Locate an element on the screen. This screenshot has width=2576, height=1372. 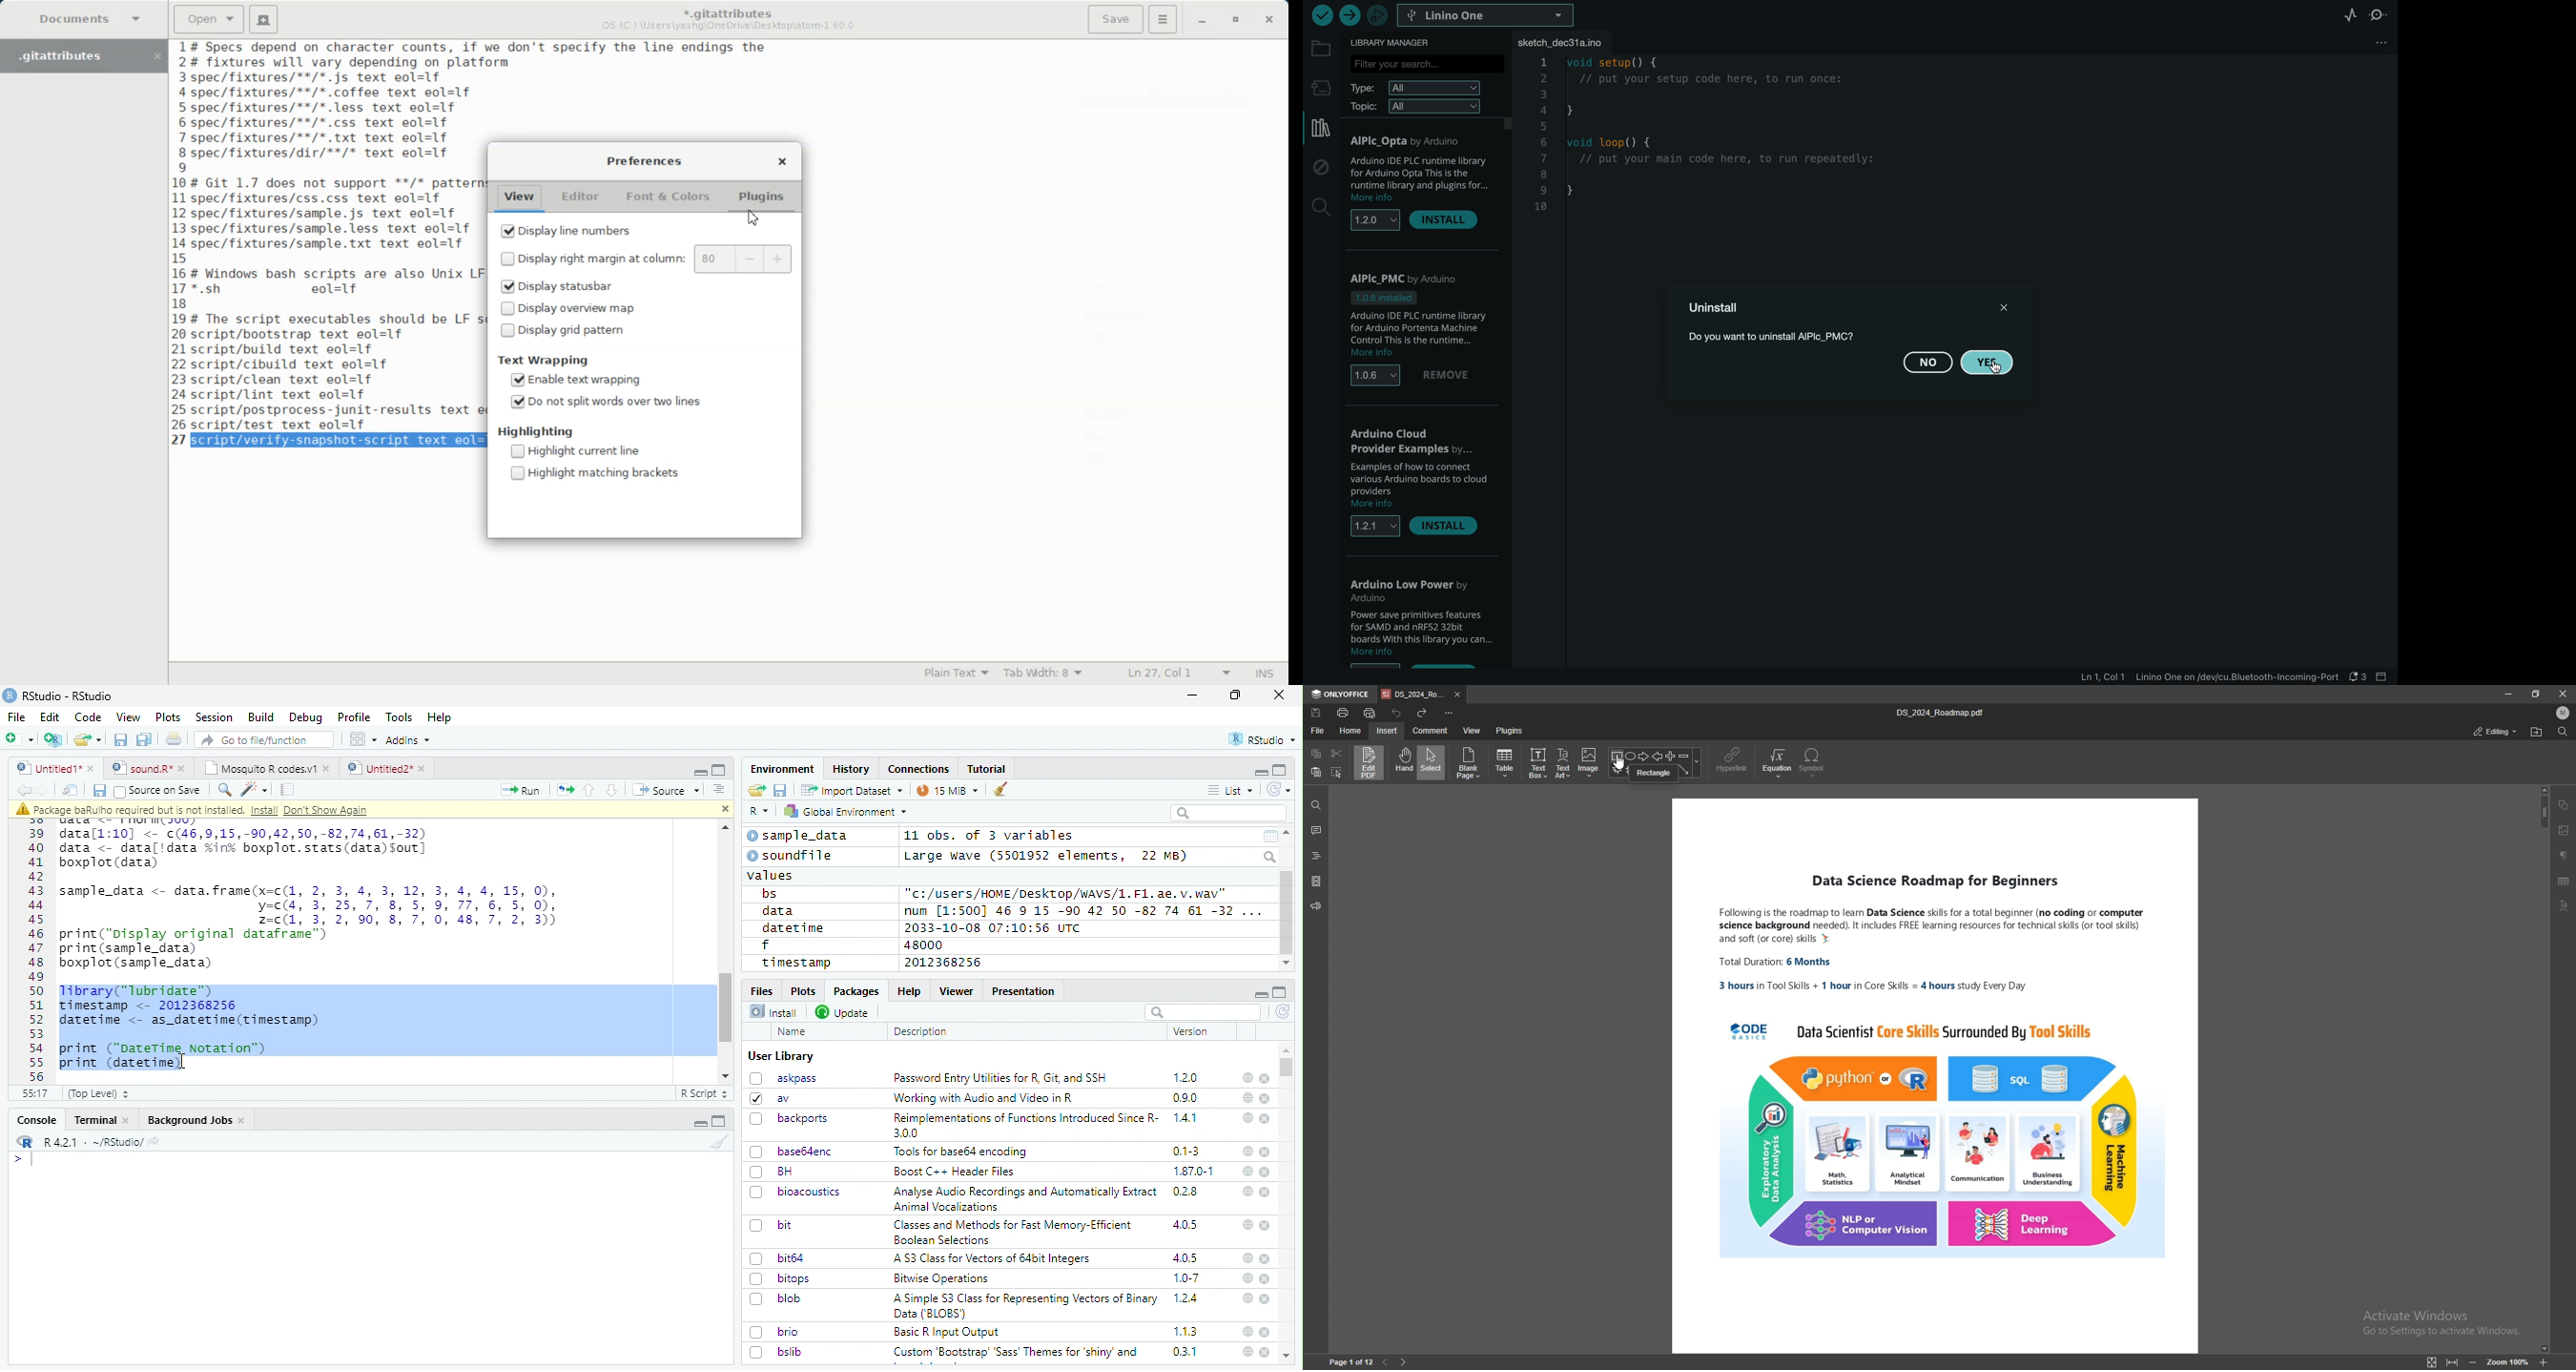
R is located at coordinates (759, 812).